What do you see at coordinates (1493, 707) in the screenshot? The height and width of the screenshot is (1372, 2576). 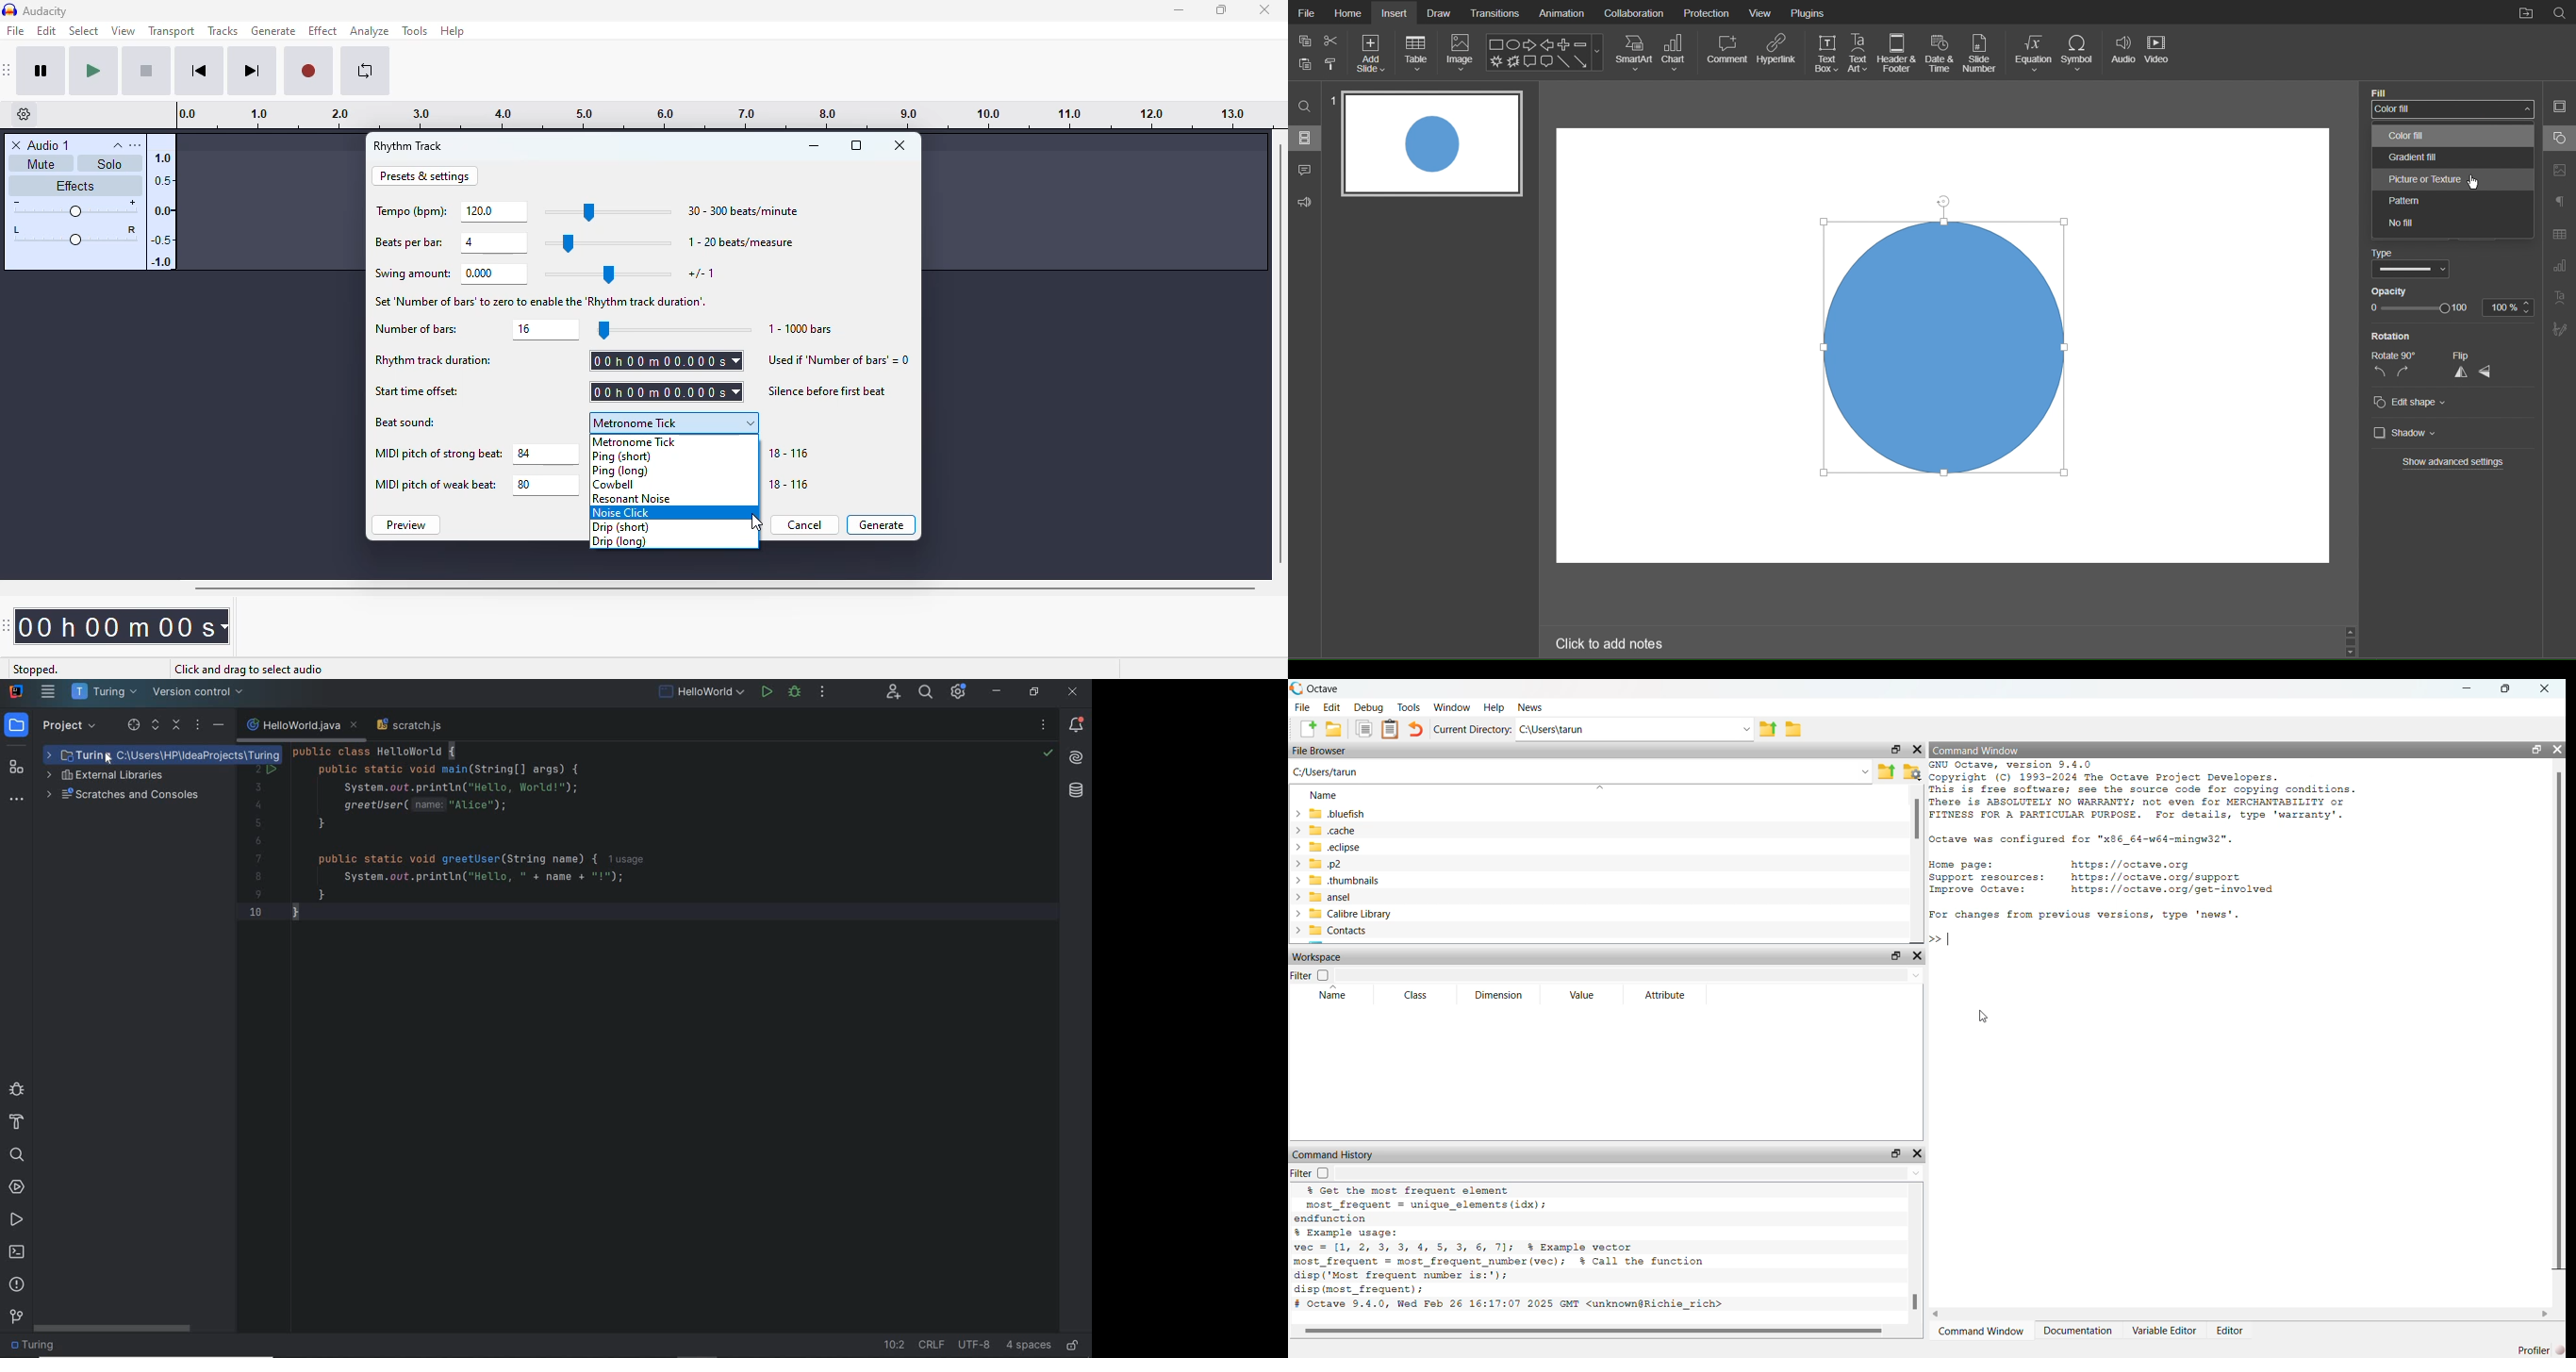 I see `Help` at bounding box center [1493, 707].